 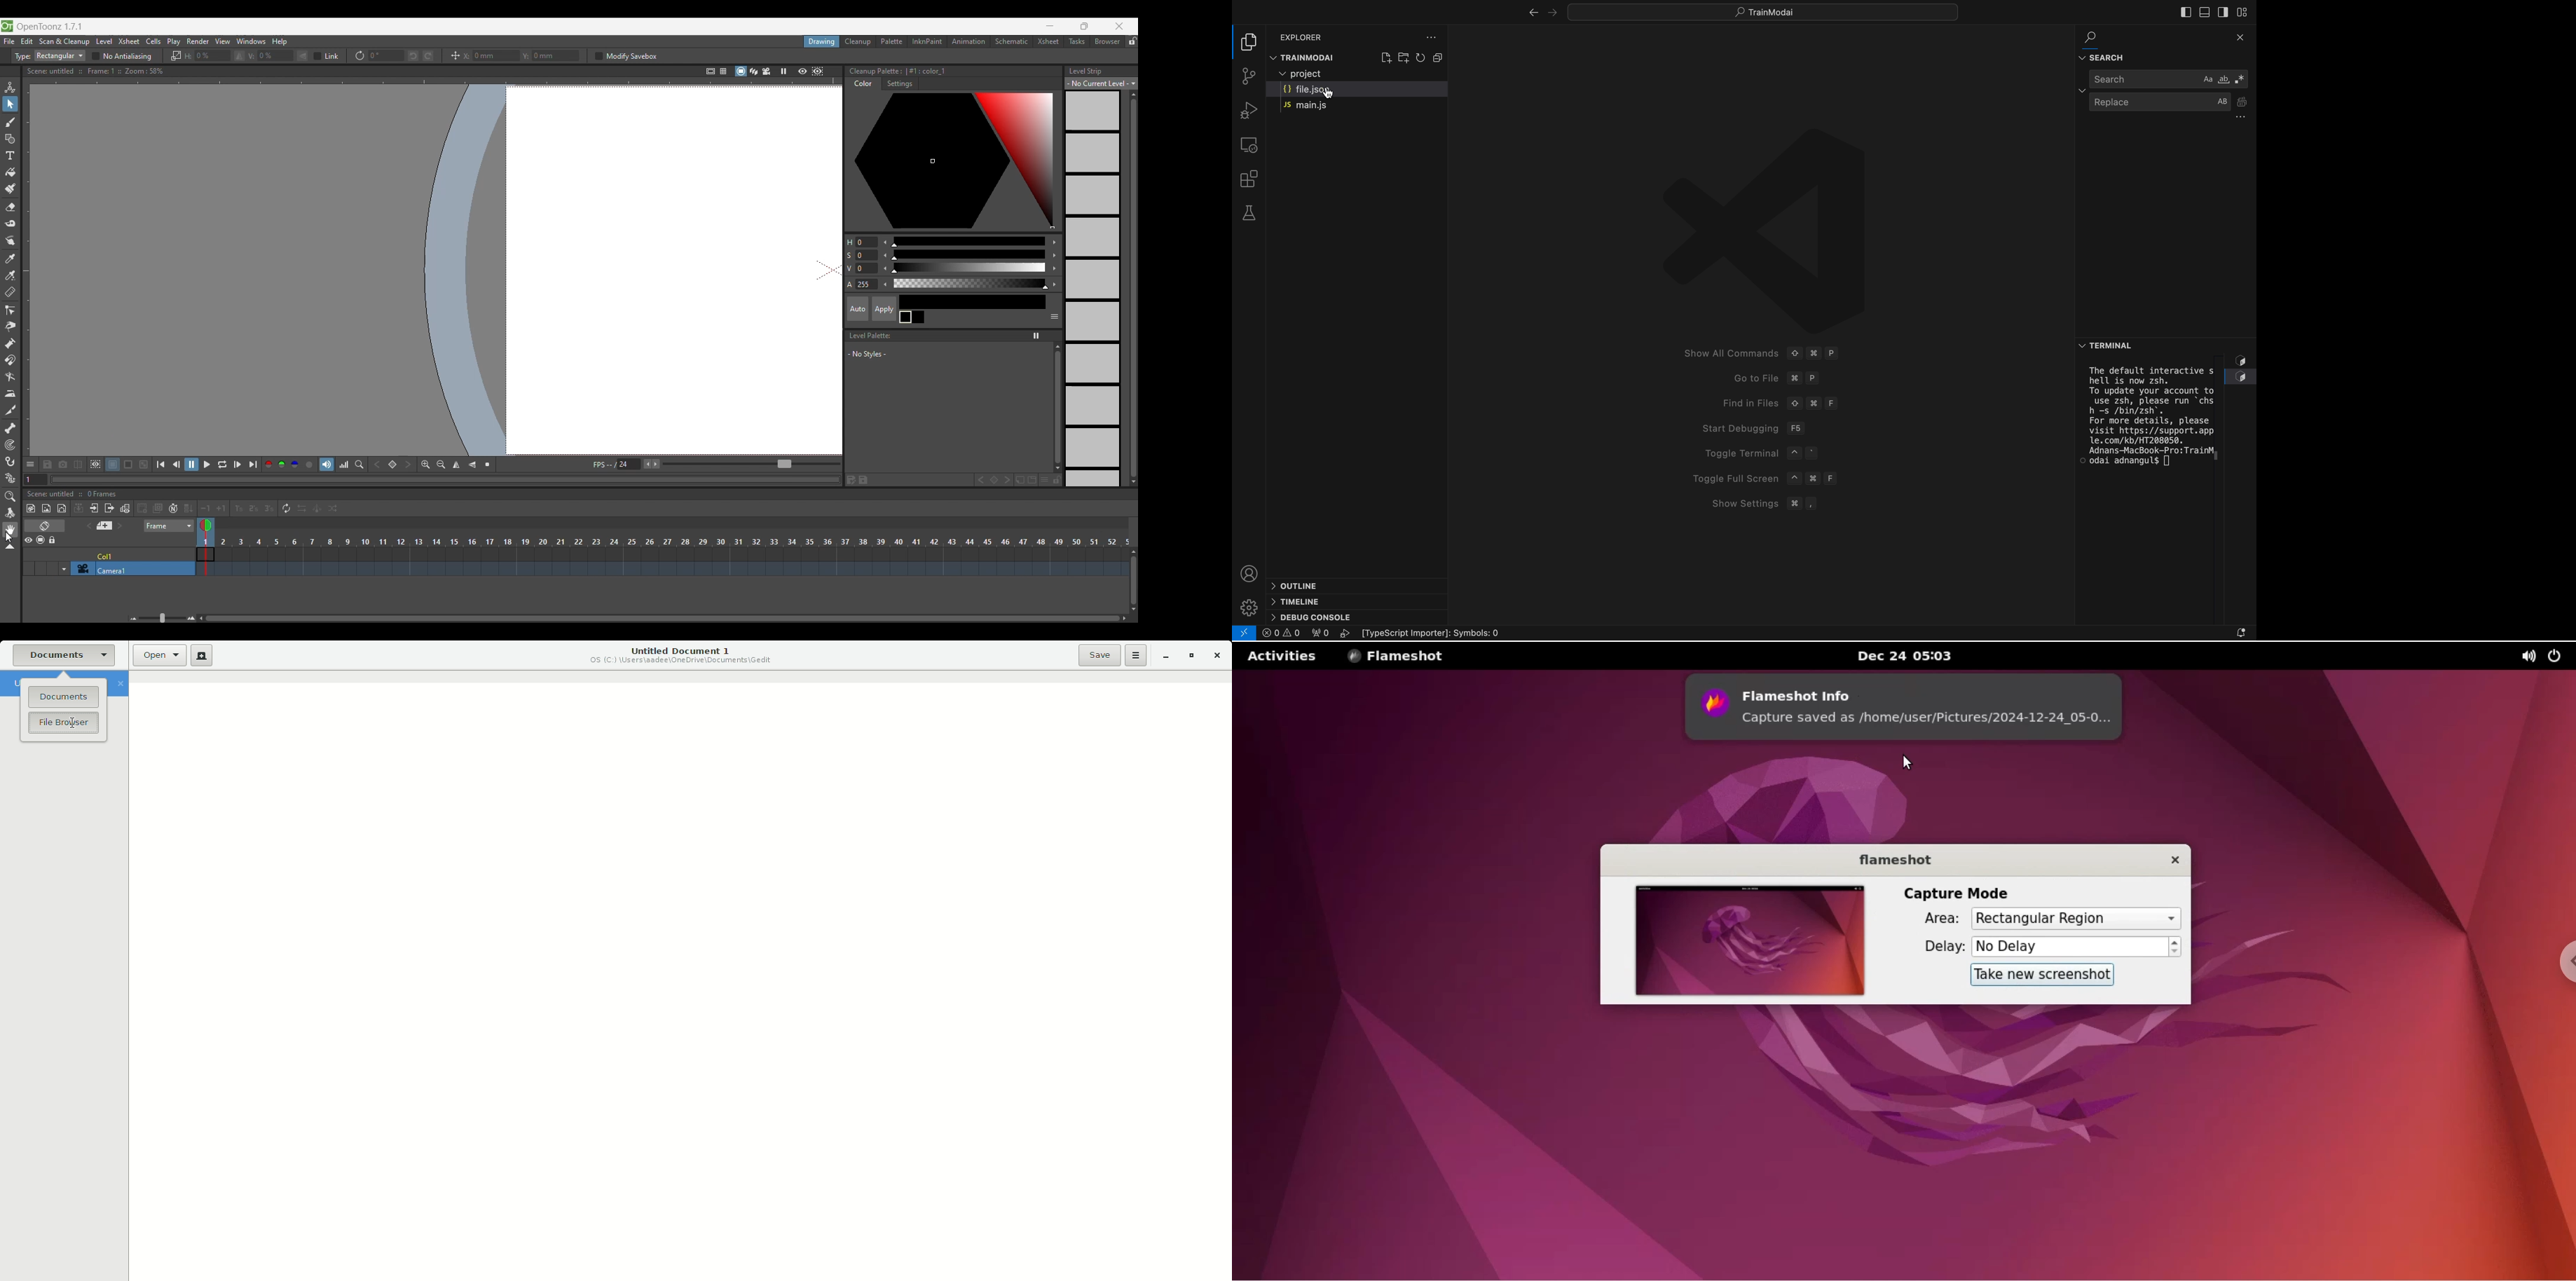 I want to click on Toggle Xsheet/Timeline, so click(x=44, y=526).